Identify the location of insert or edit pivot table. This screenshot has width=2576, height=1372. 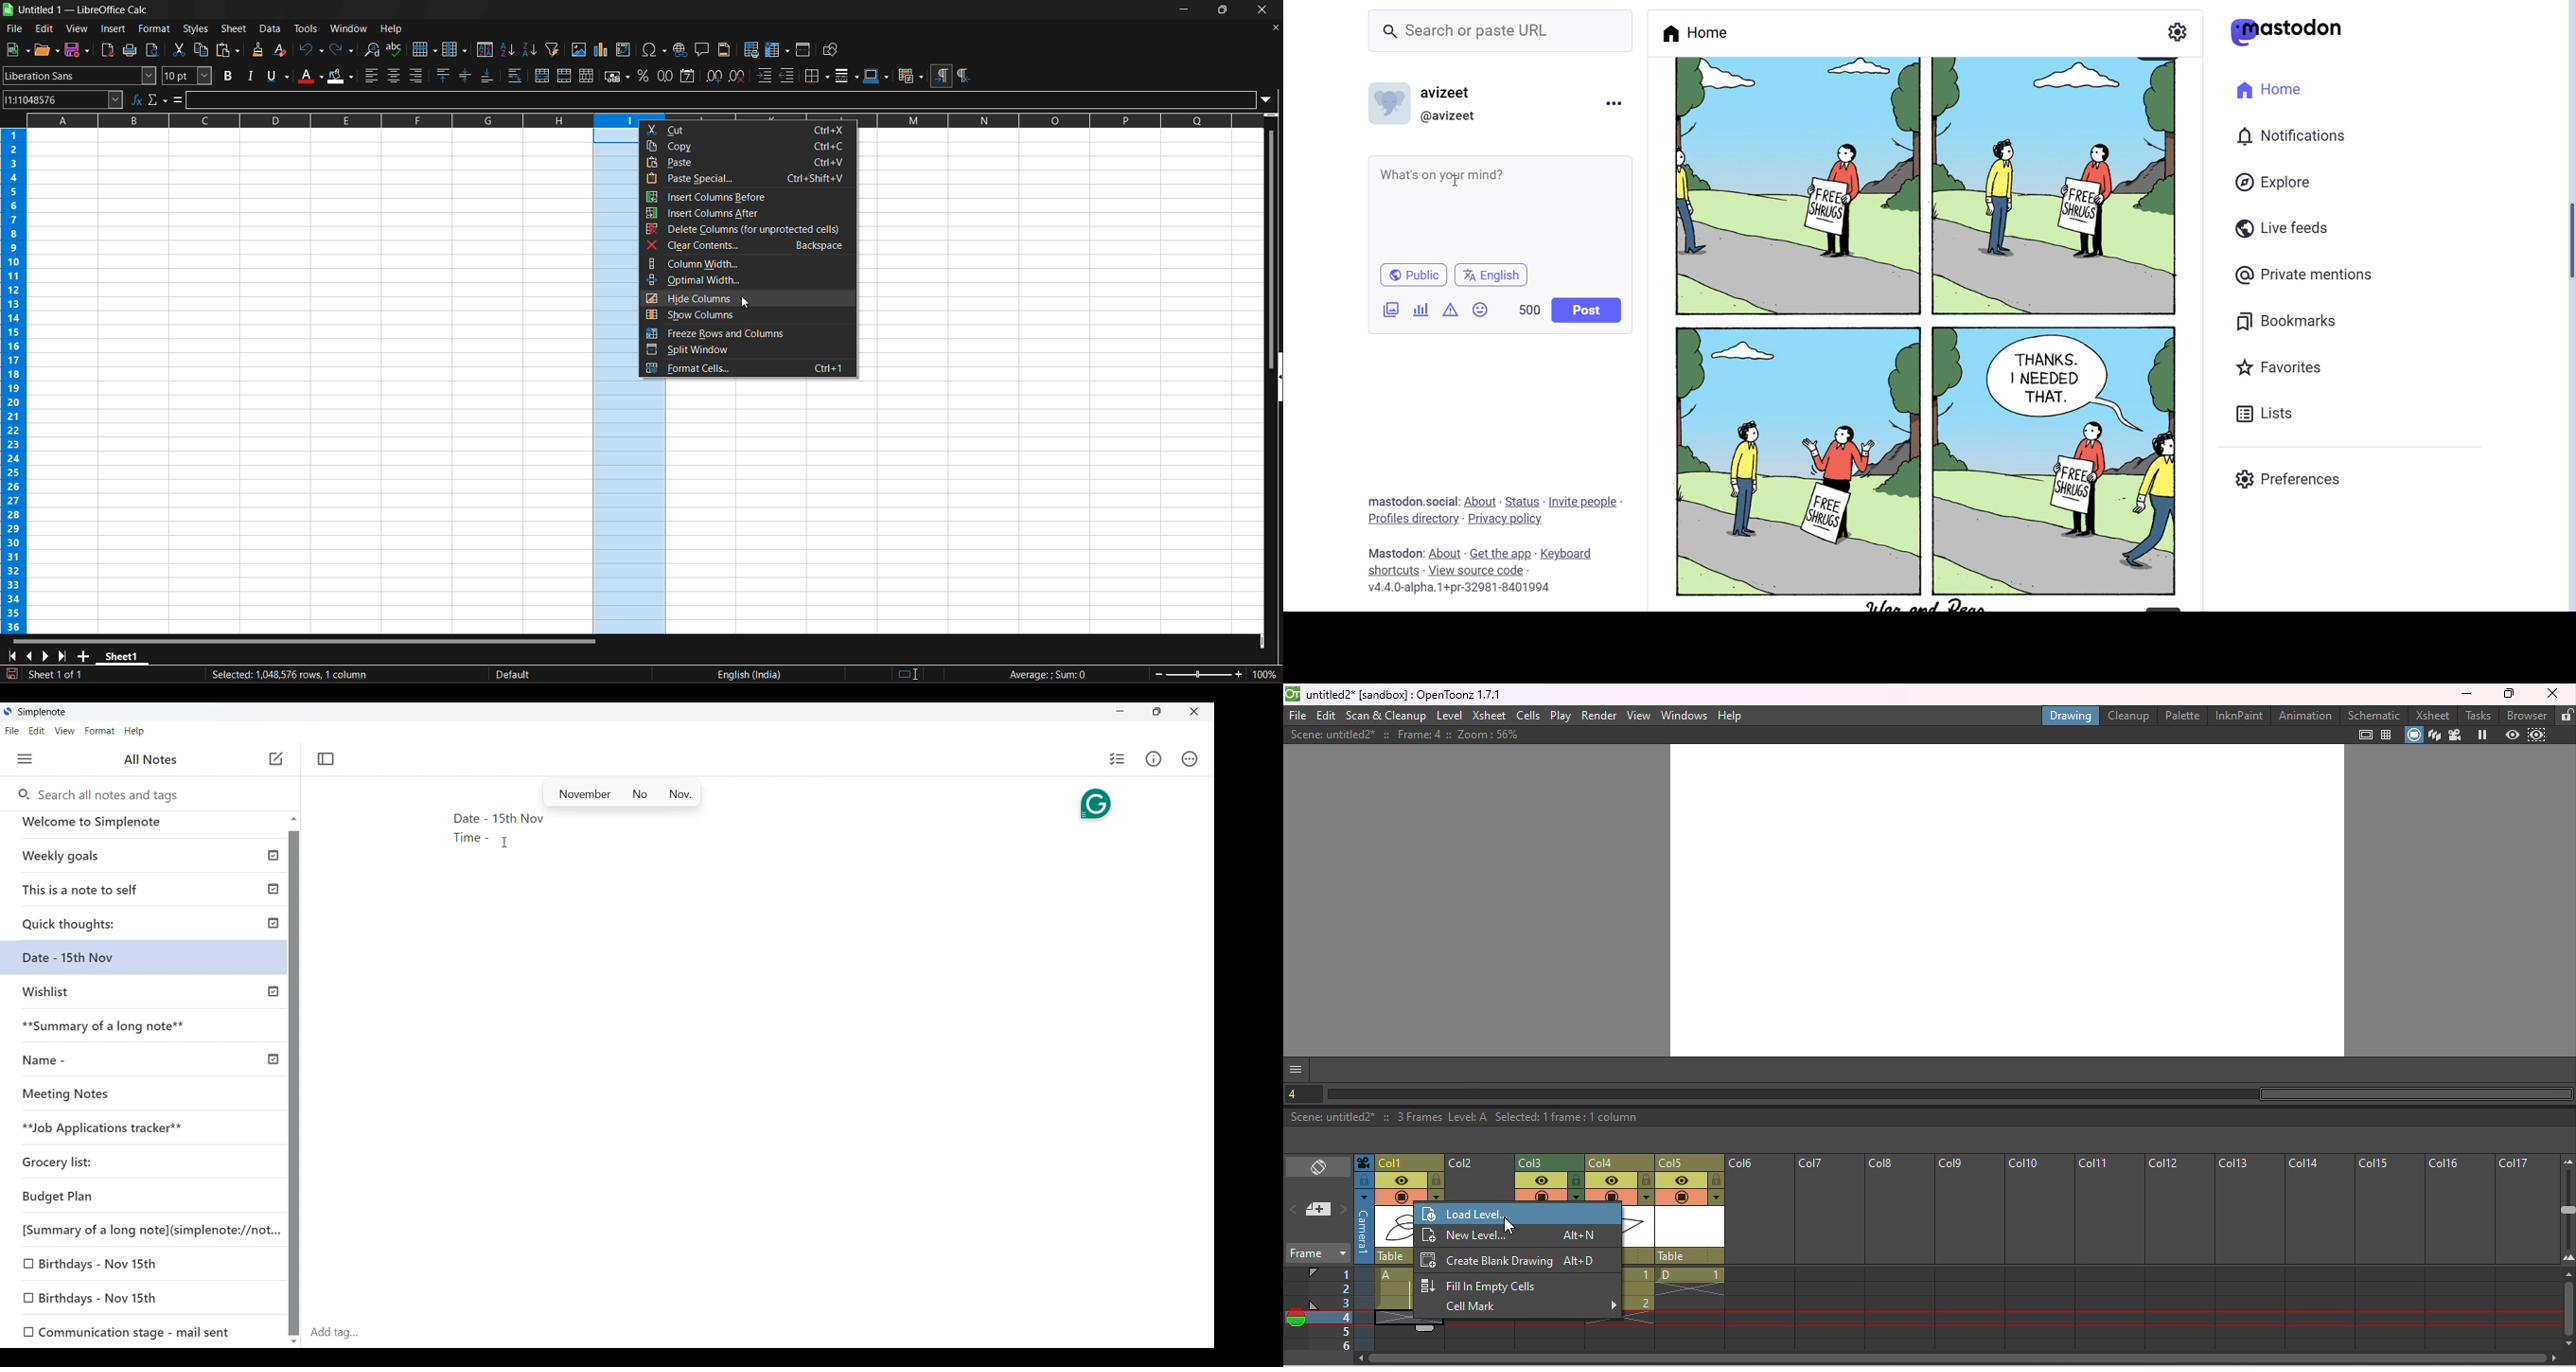
(624, 49).